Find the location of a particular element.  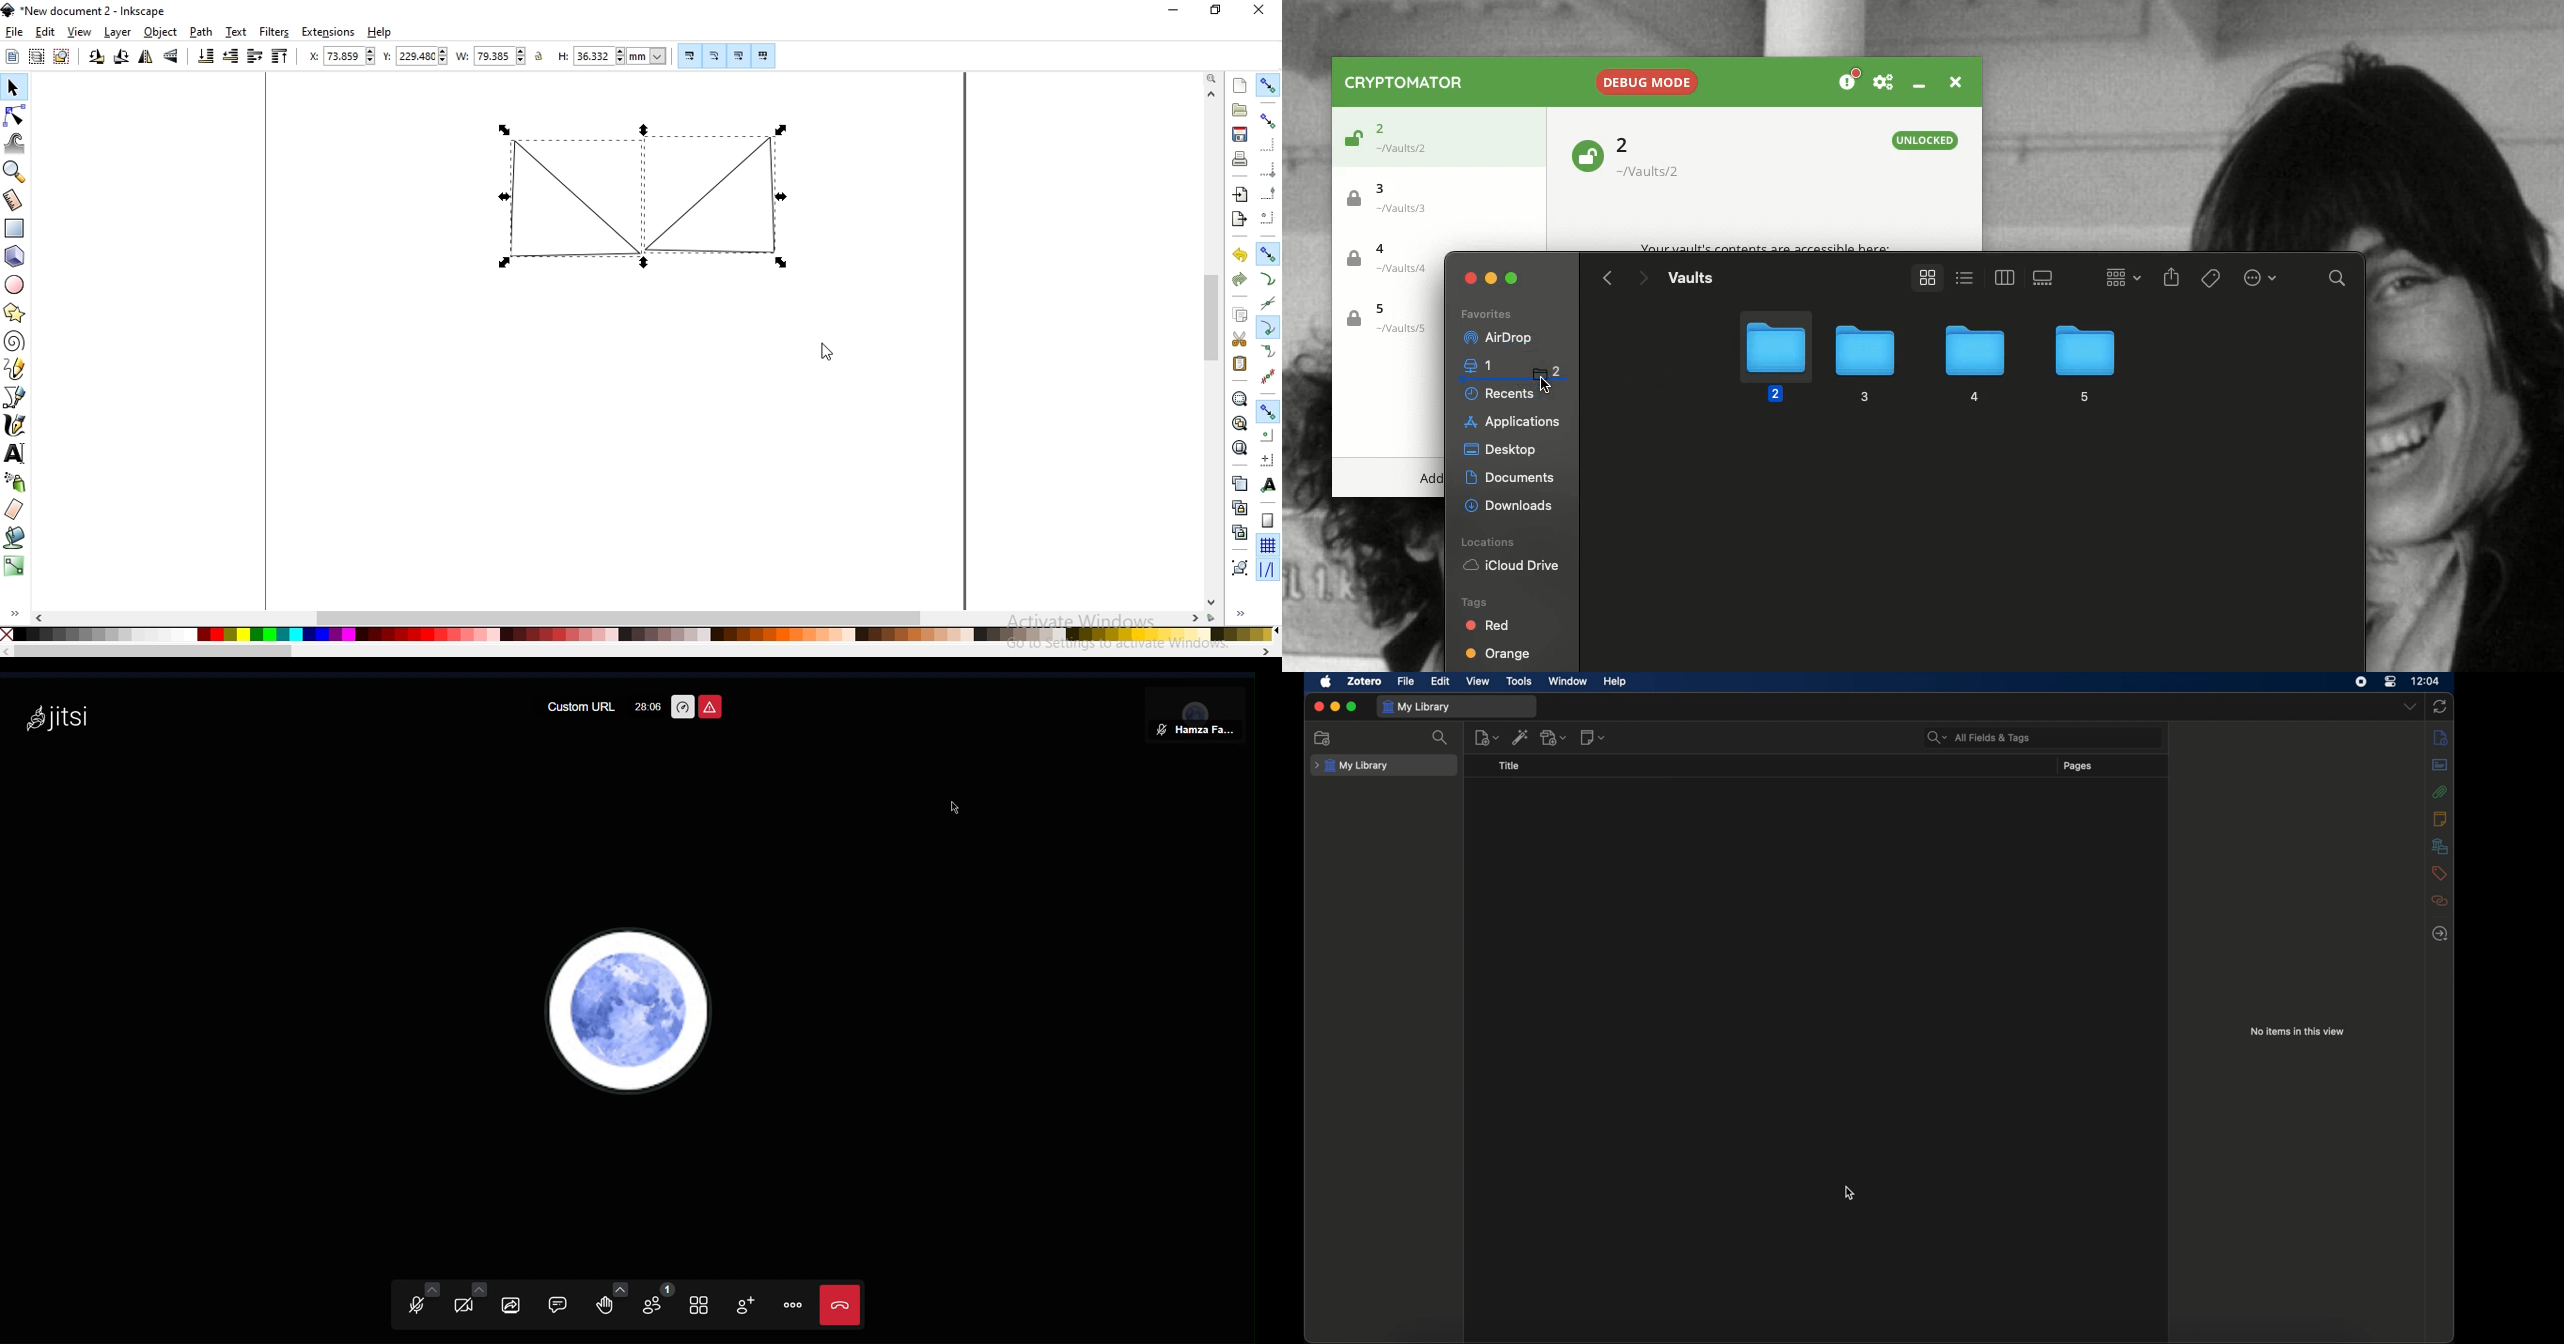

object image is located at coordinates (720, 203).